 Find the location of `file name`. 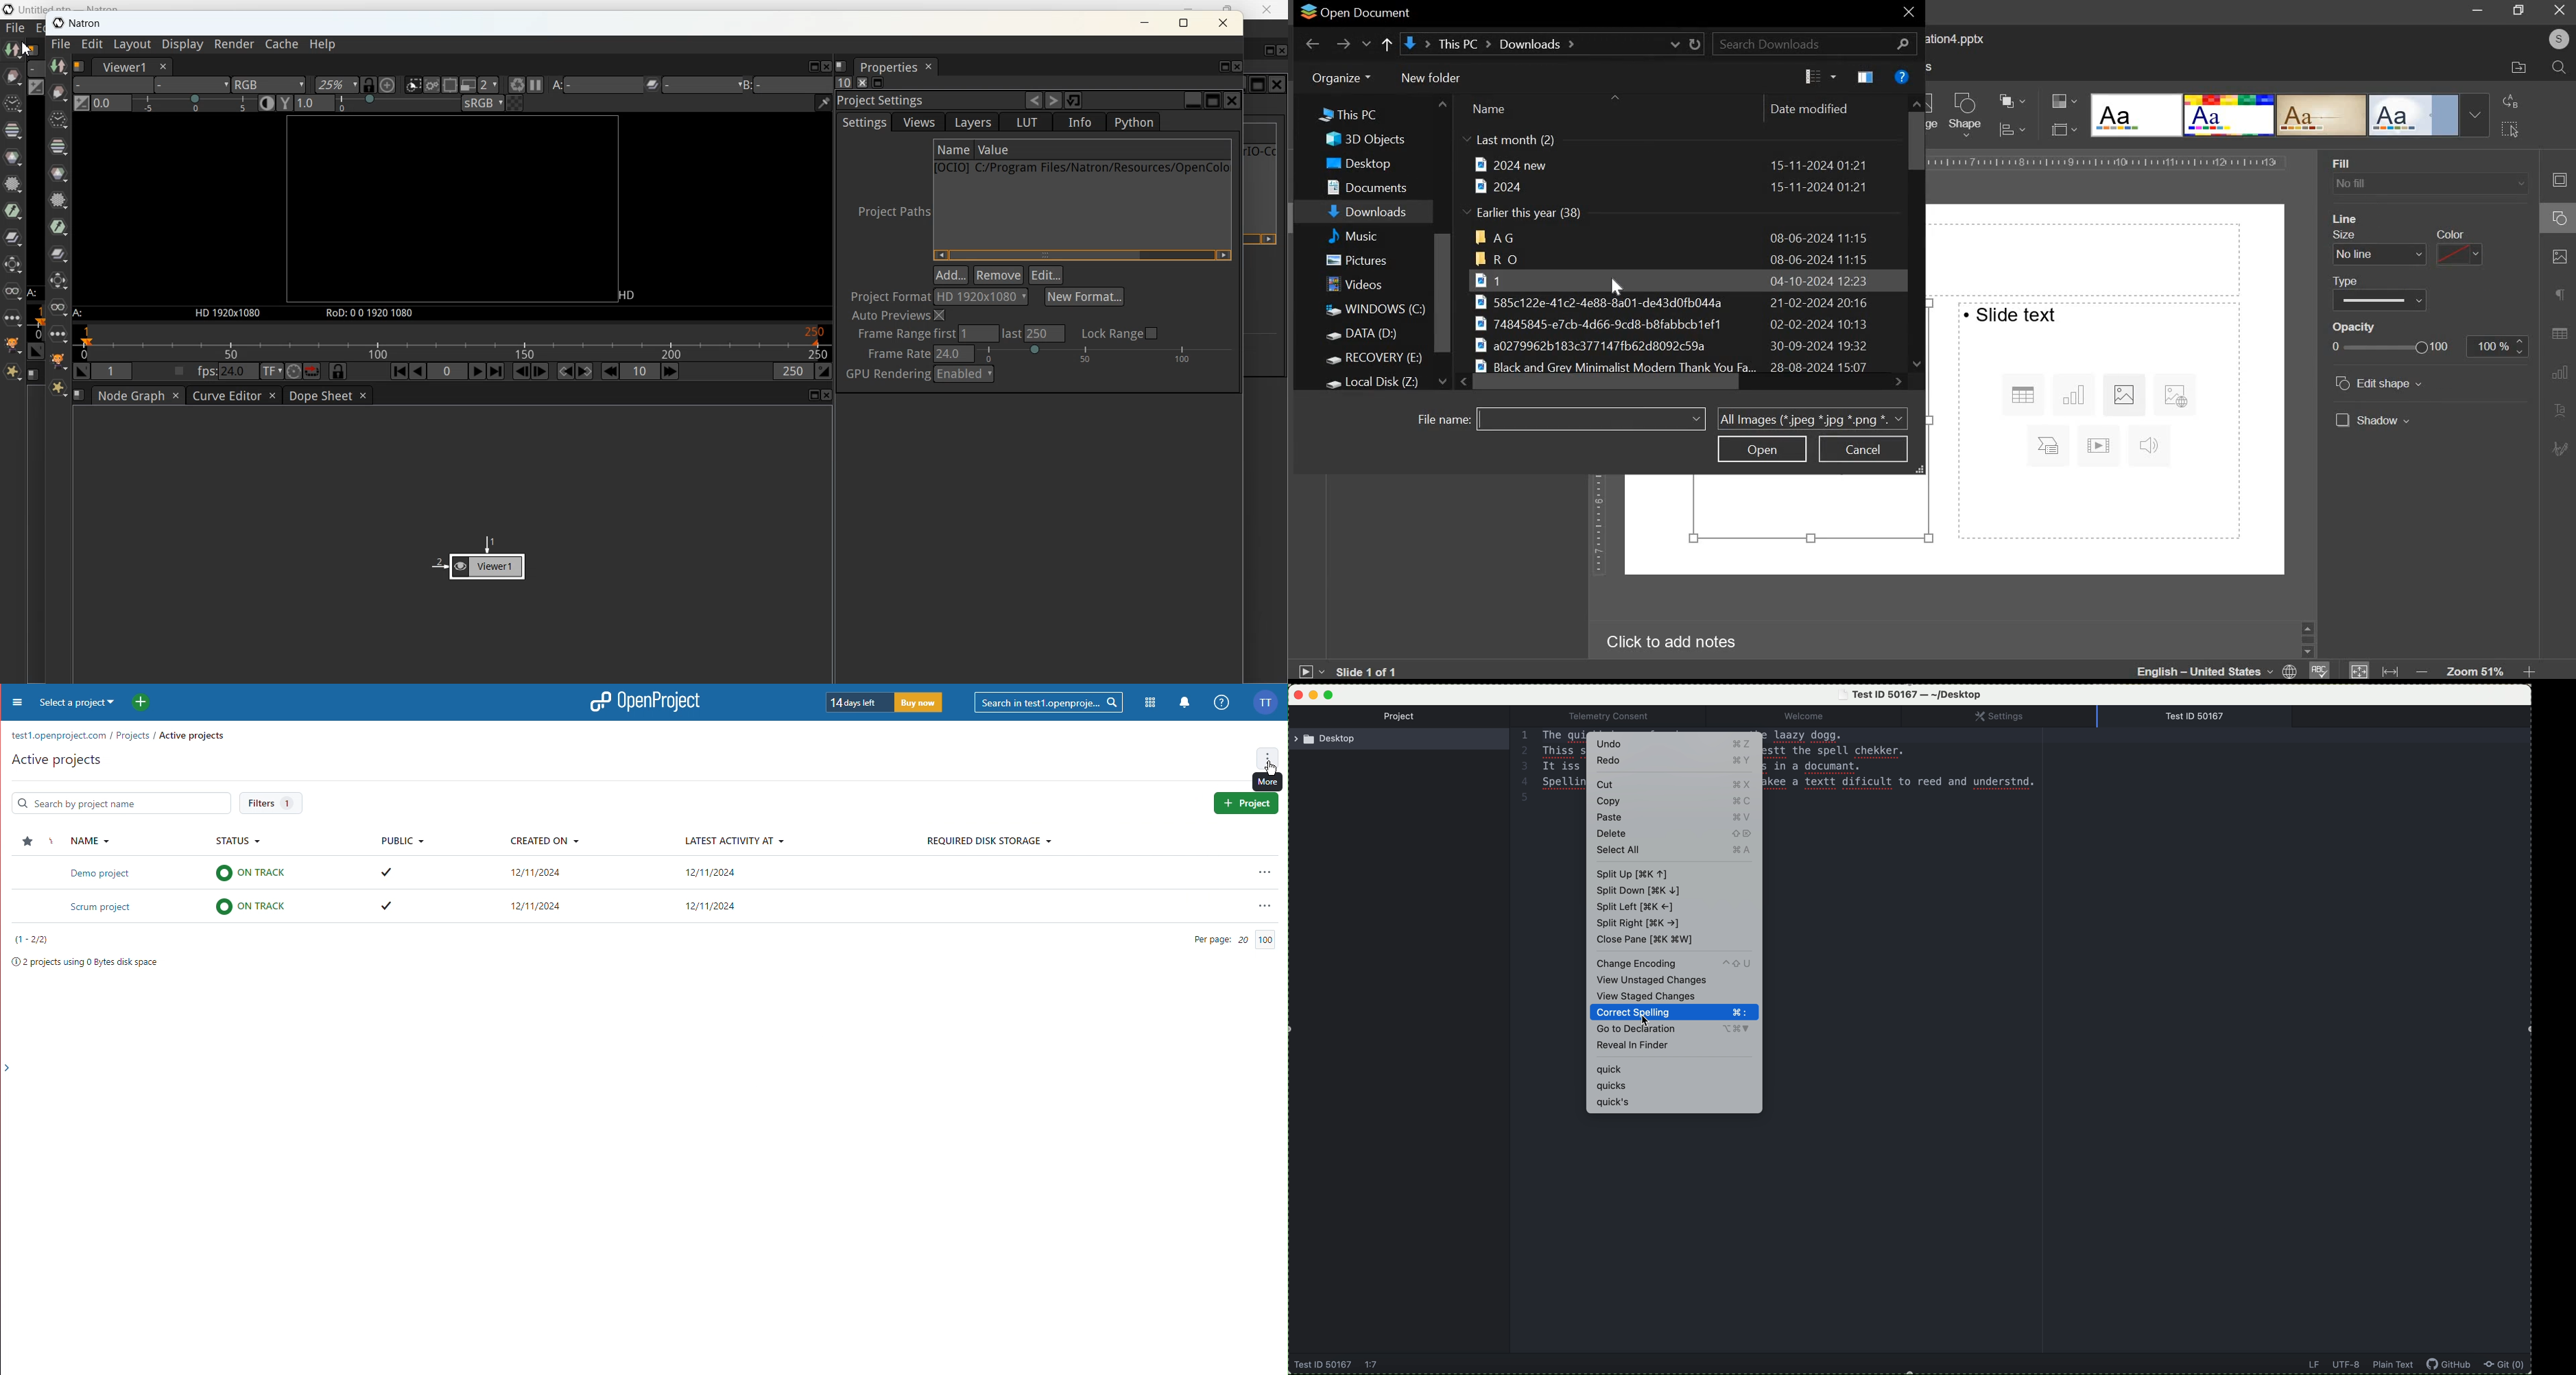

file name is located at coordinates (1590, 418).